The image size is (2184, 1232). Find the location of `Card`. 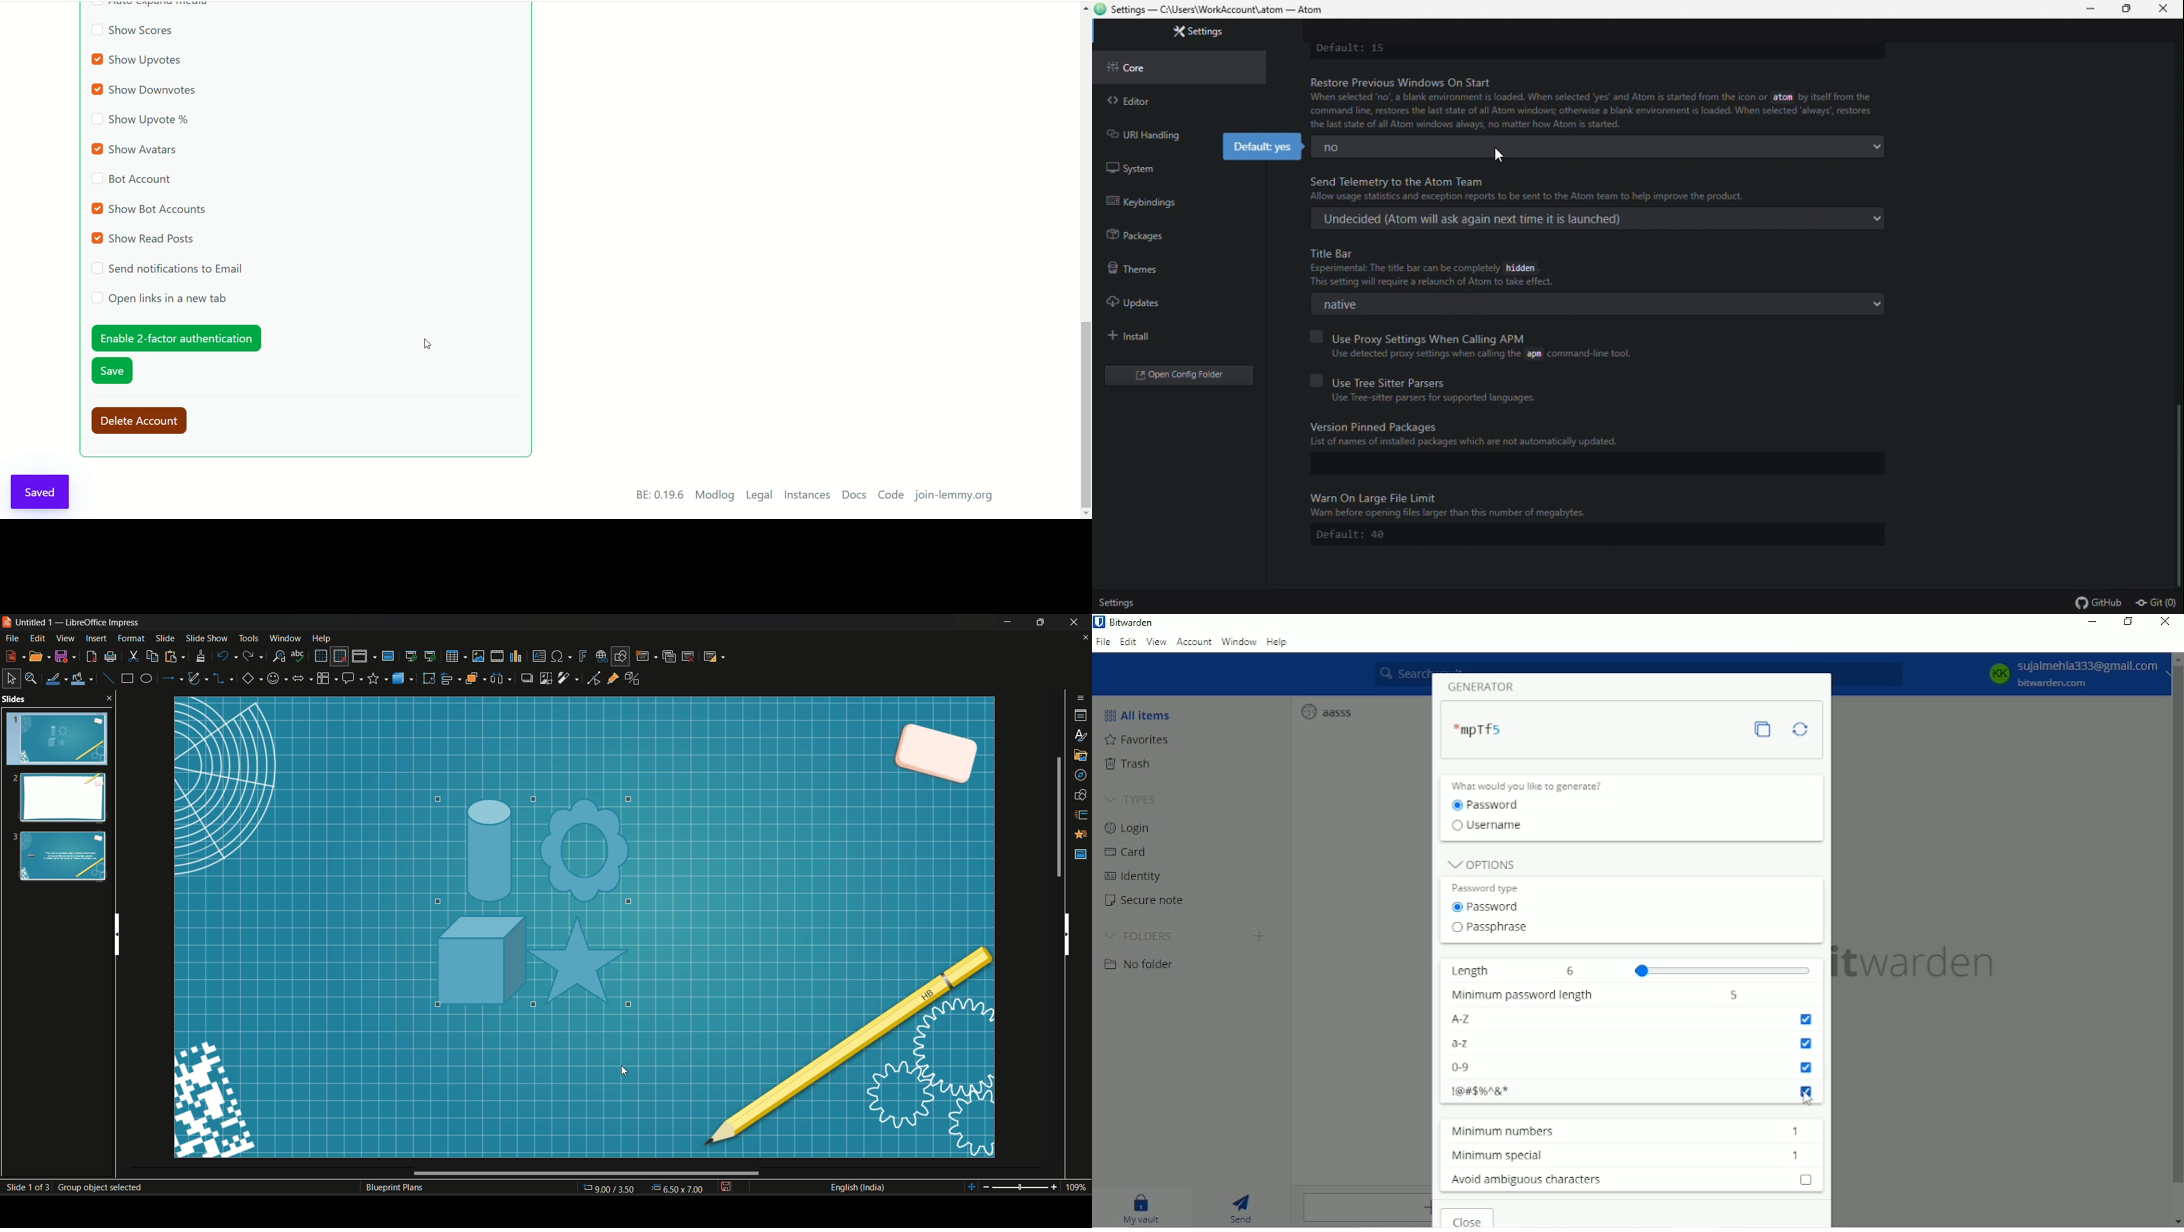

Card is located at coordinates (1132, 851).